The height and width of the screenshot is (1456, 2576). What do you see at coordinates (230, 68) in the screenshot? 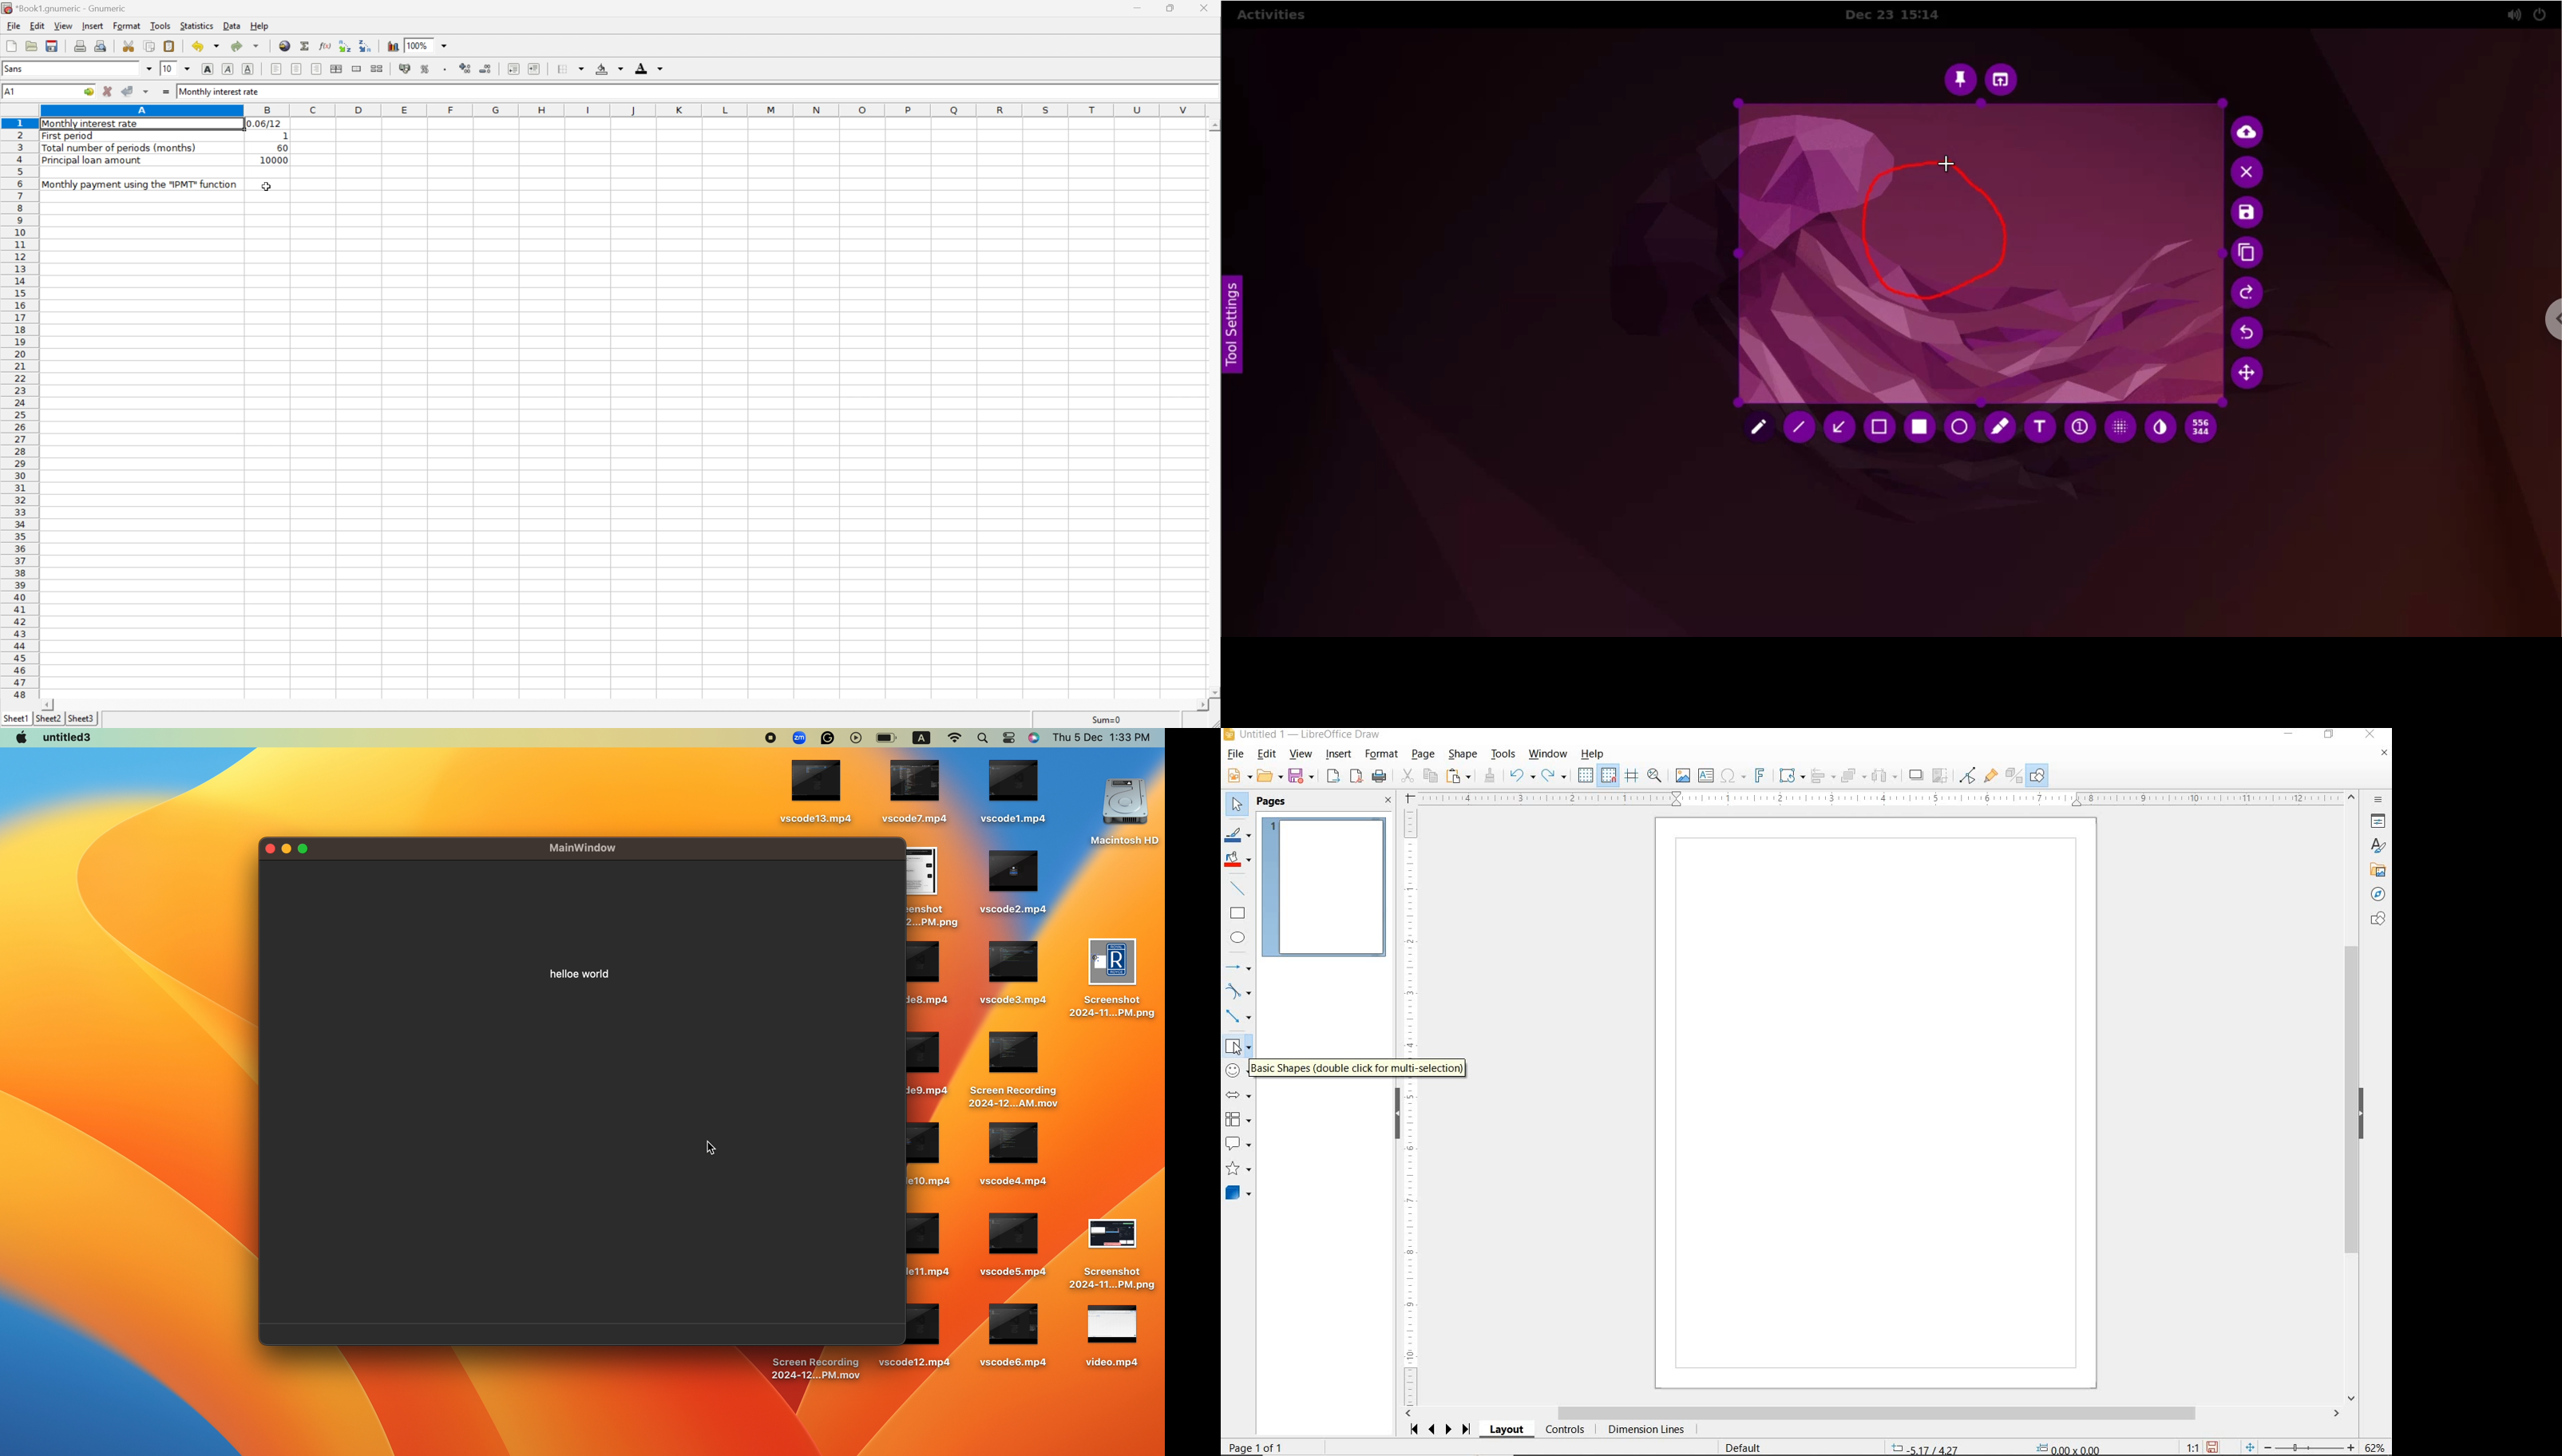
I see `Italic` at bounding box center [230, 68].